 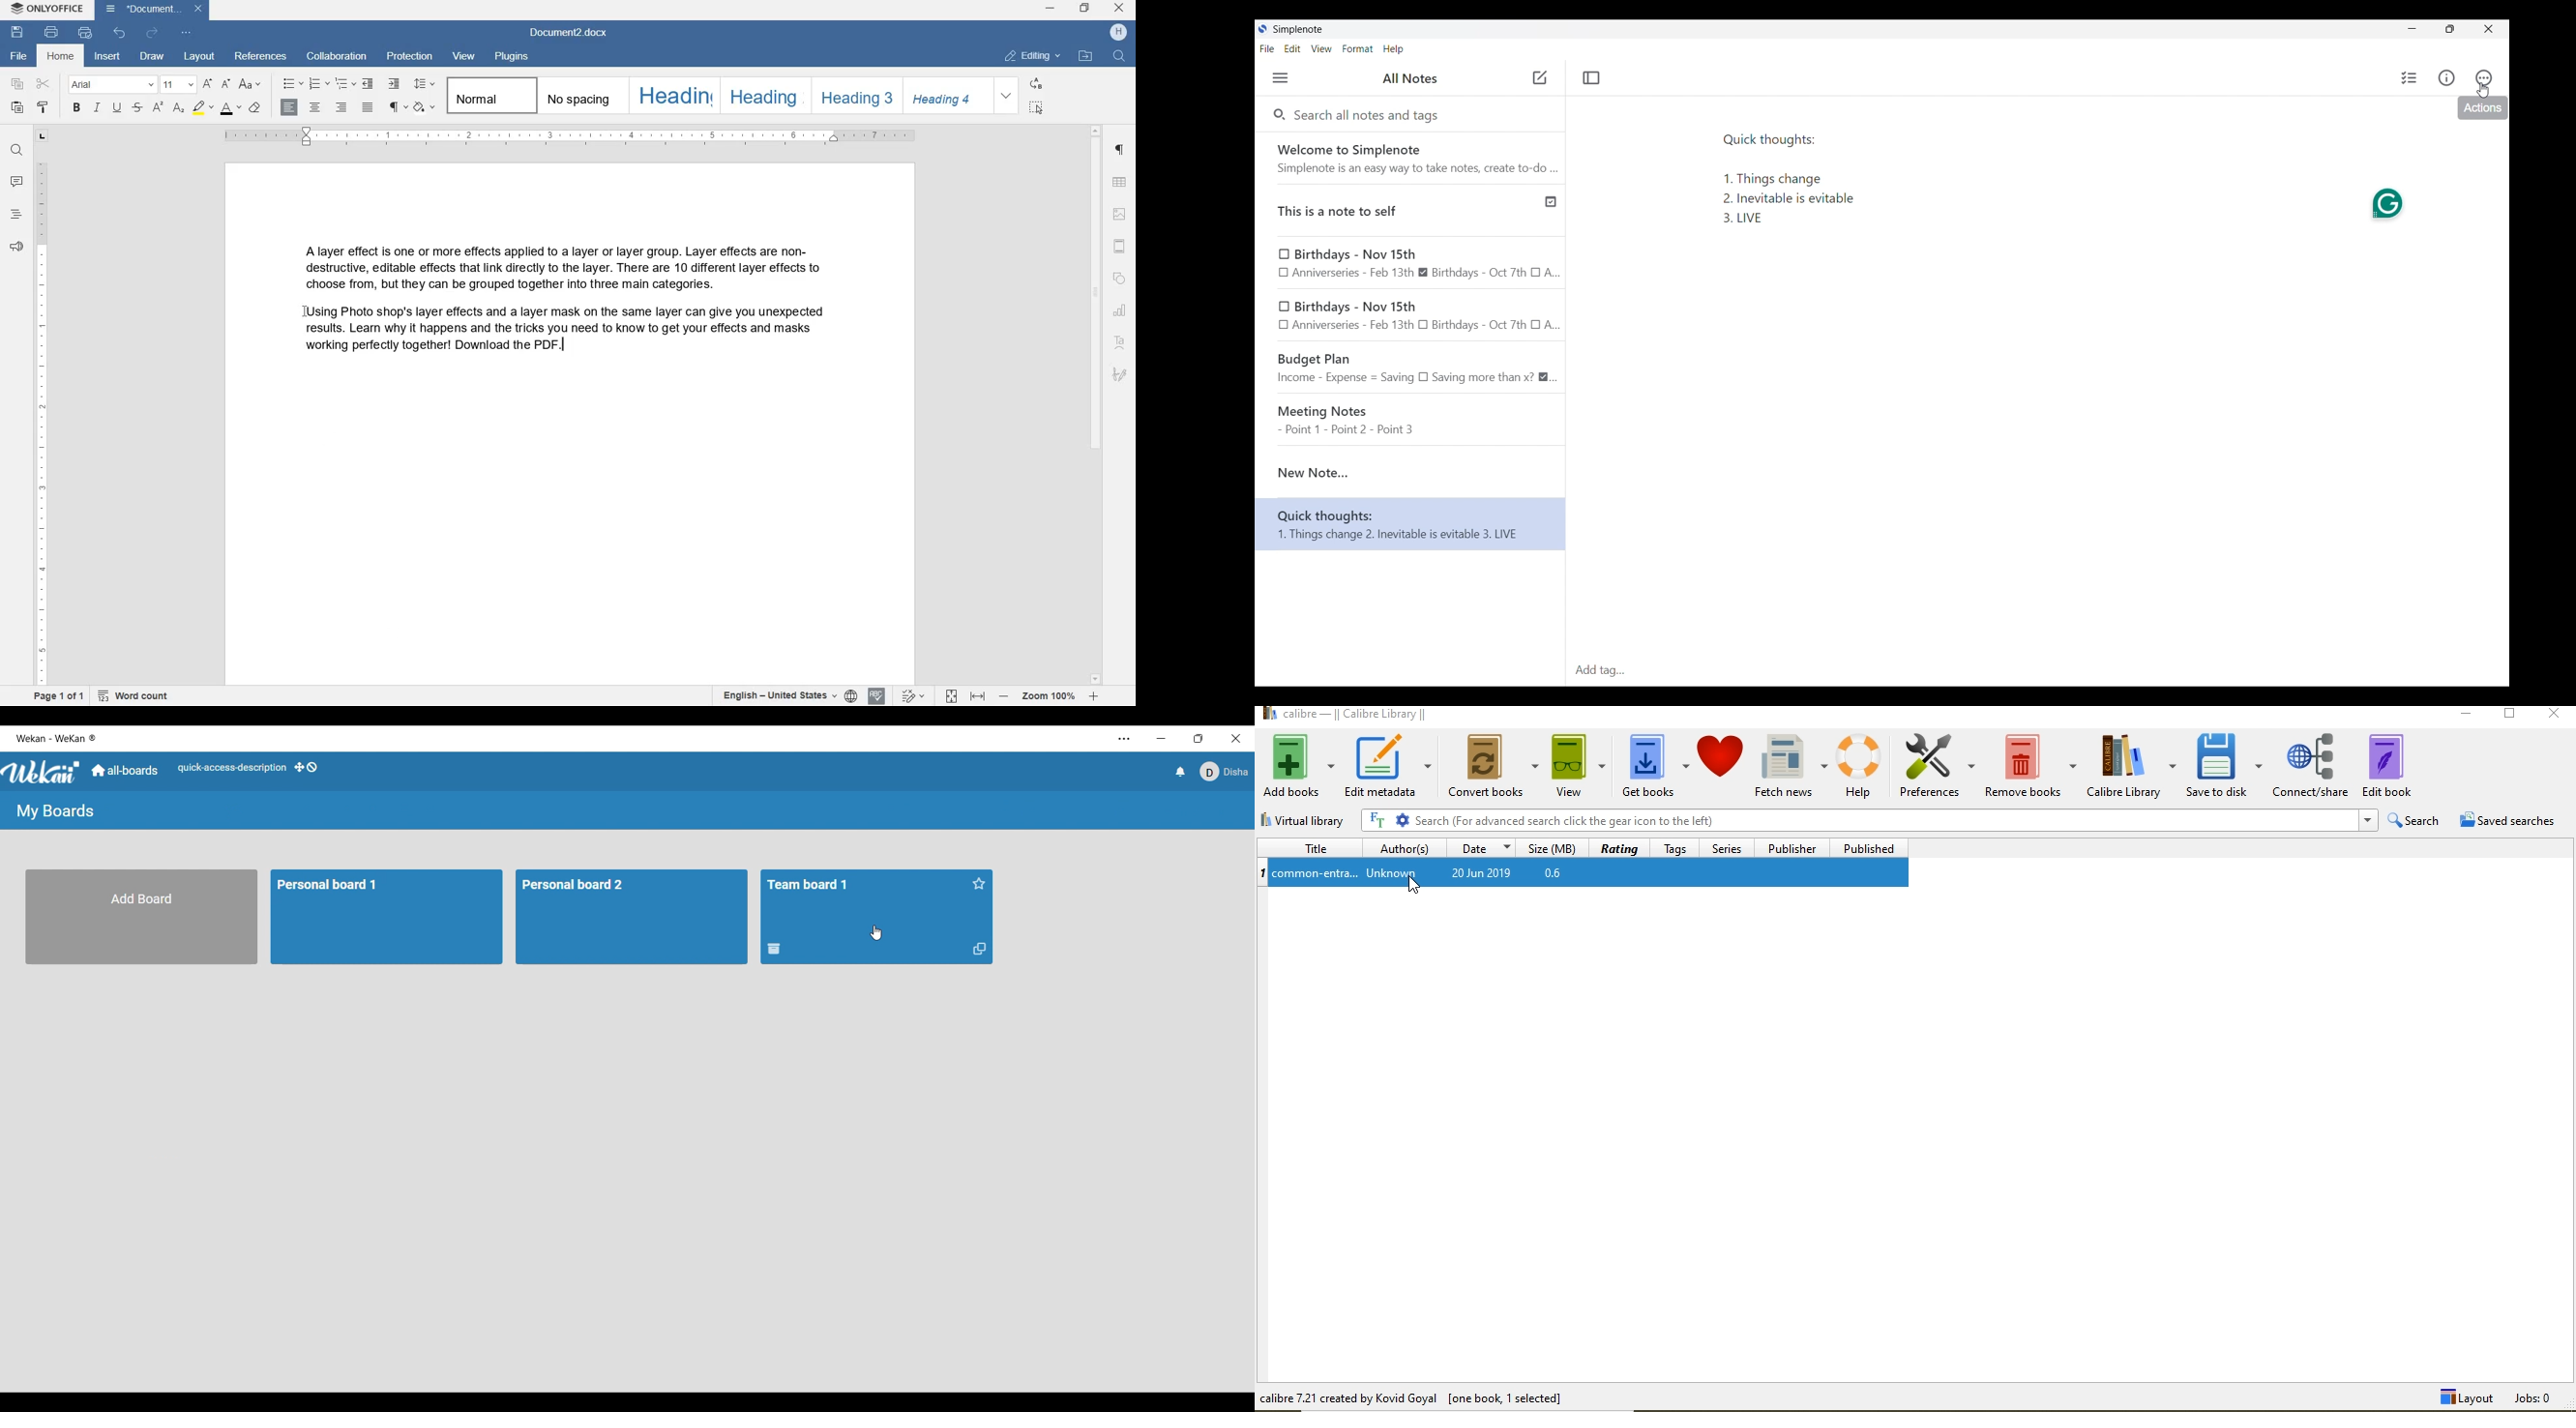 What do you see at coordinates (118, 108) in the screenshot?
I see `UNDERLINE` at bounding box center [118, 108].